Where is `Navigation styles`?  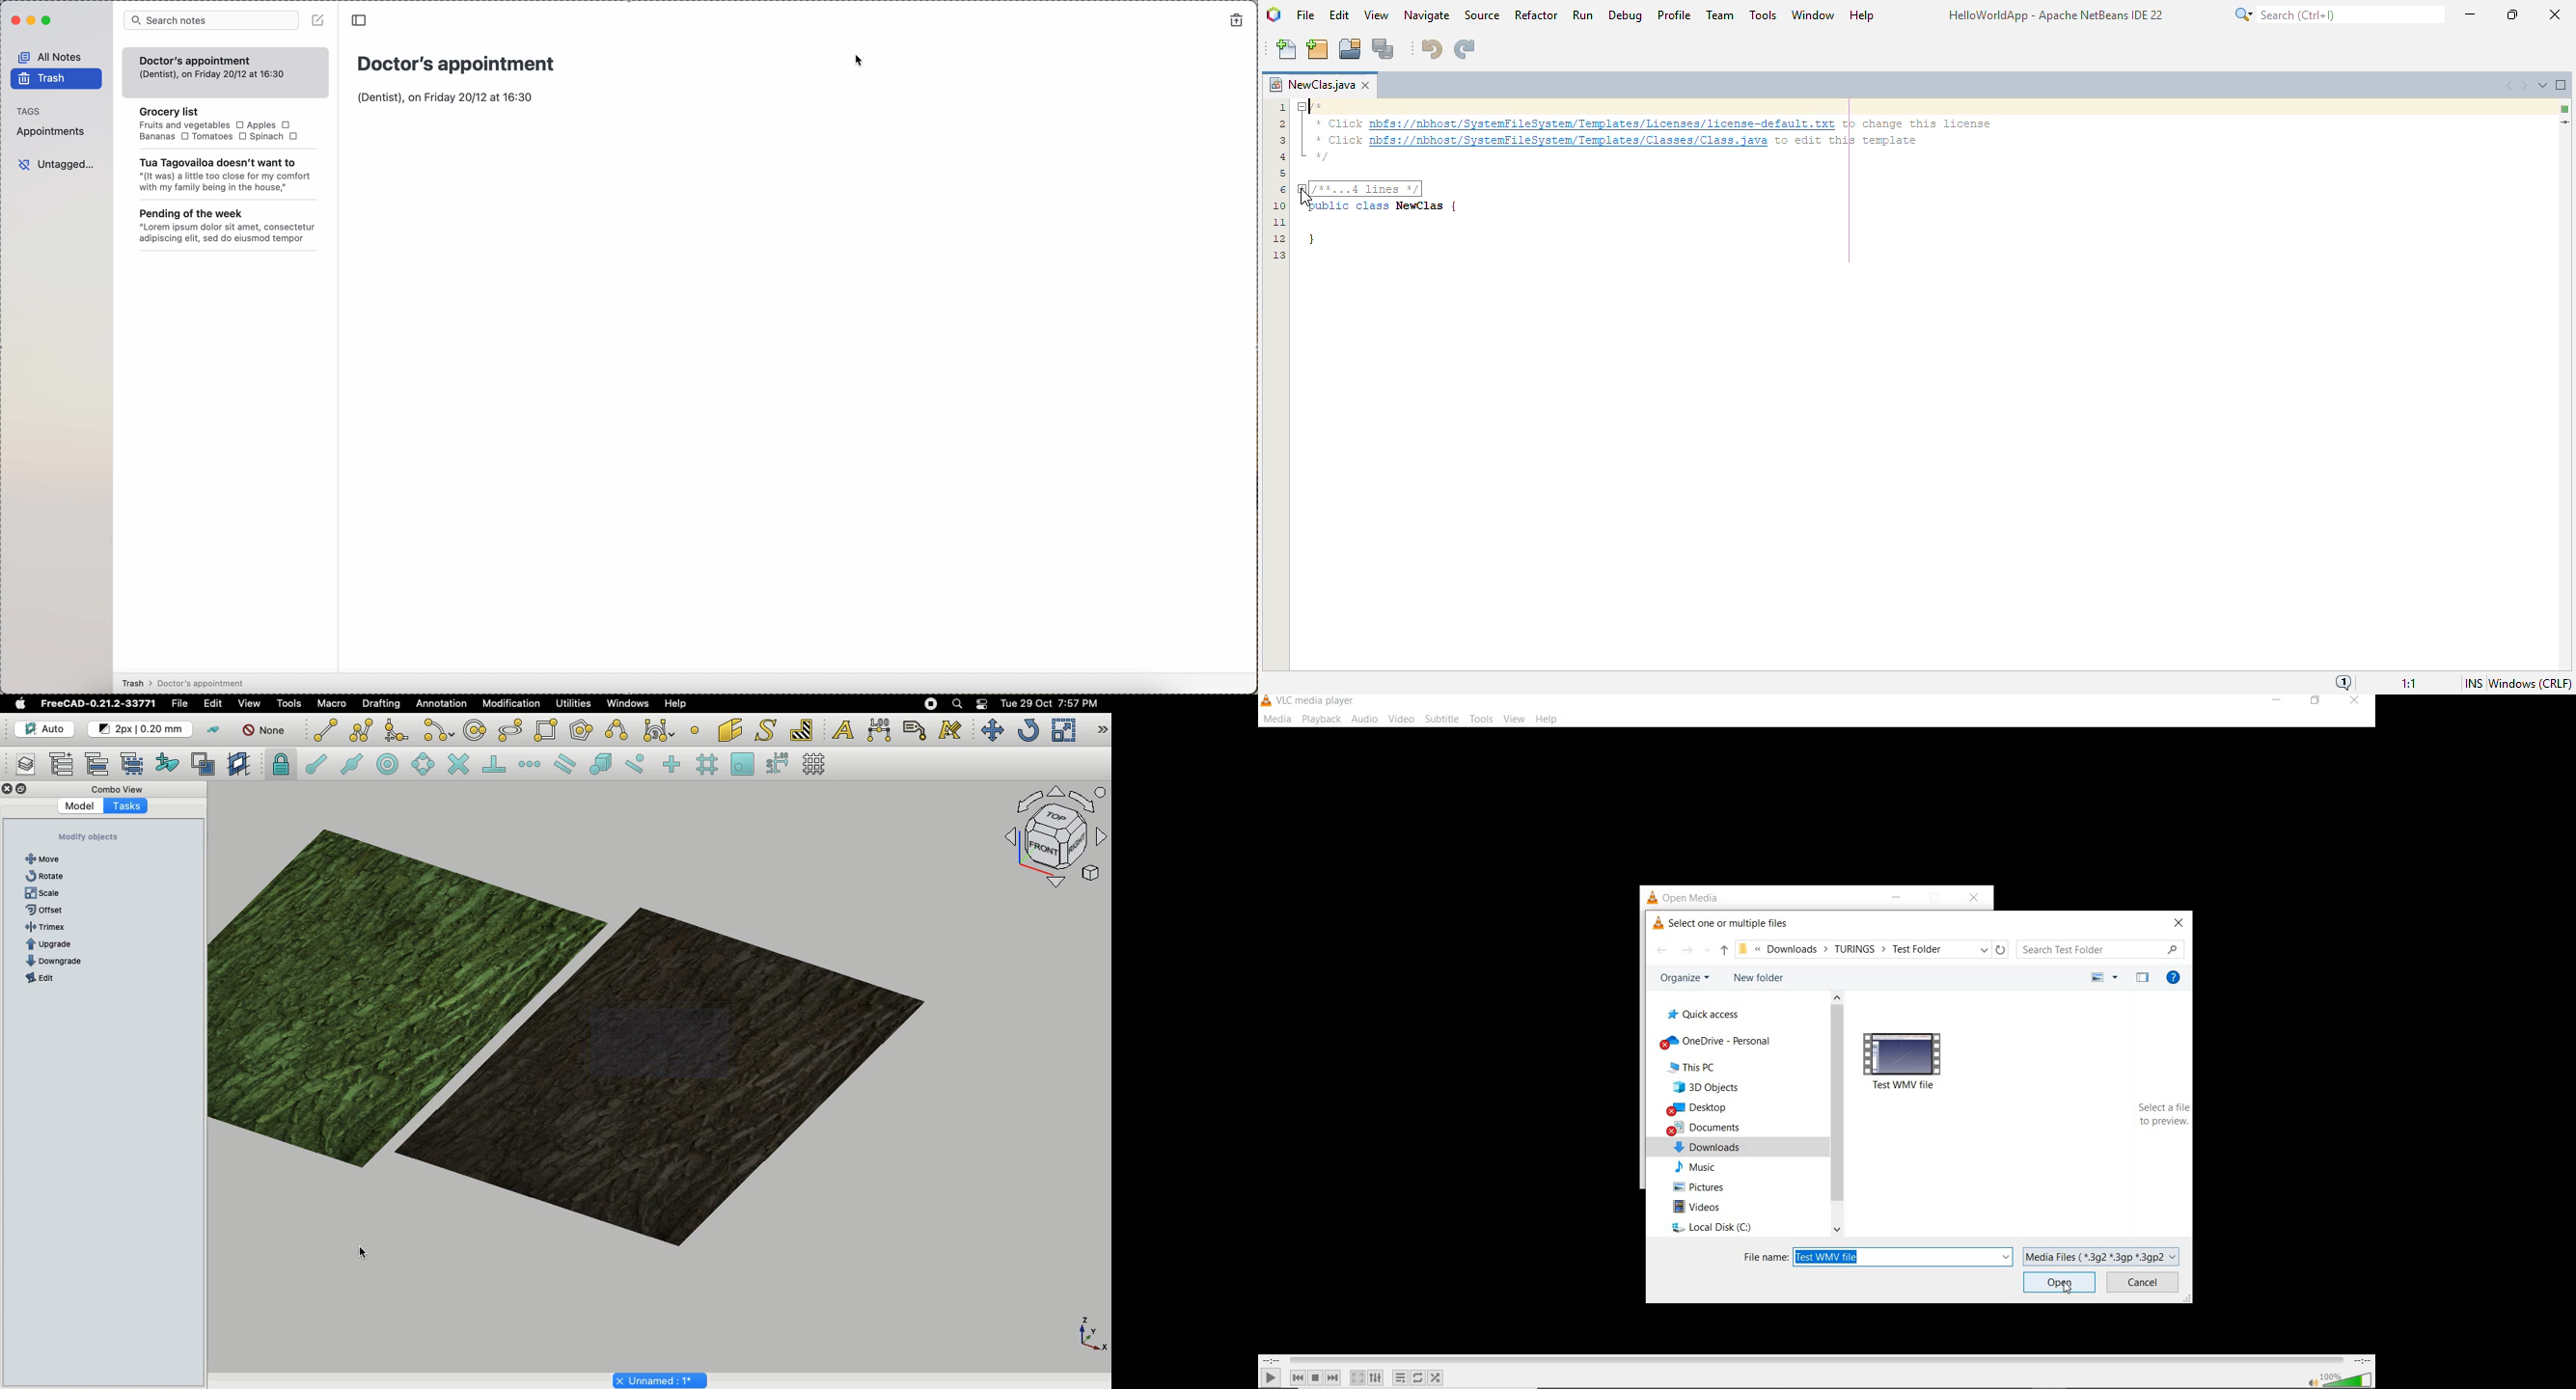 Navigation styles is located at coordinates (1054, 840).